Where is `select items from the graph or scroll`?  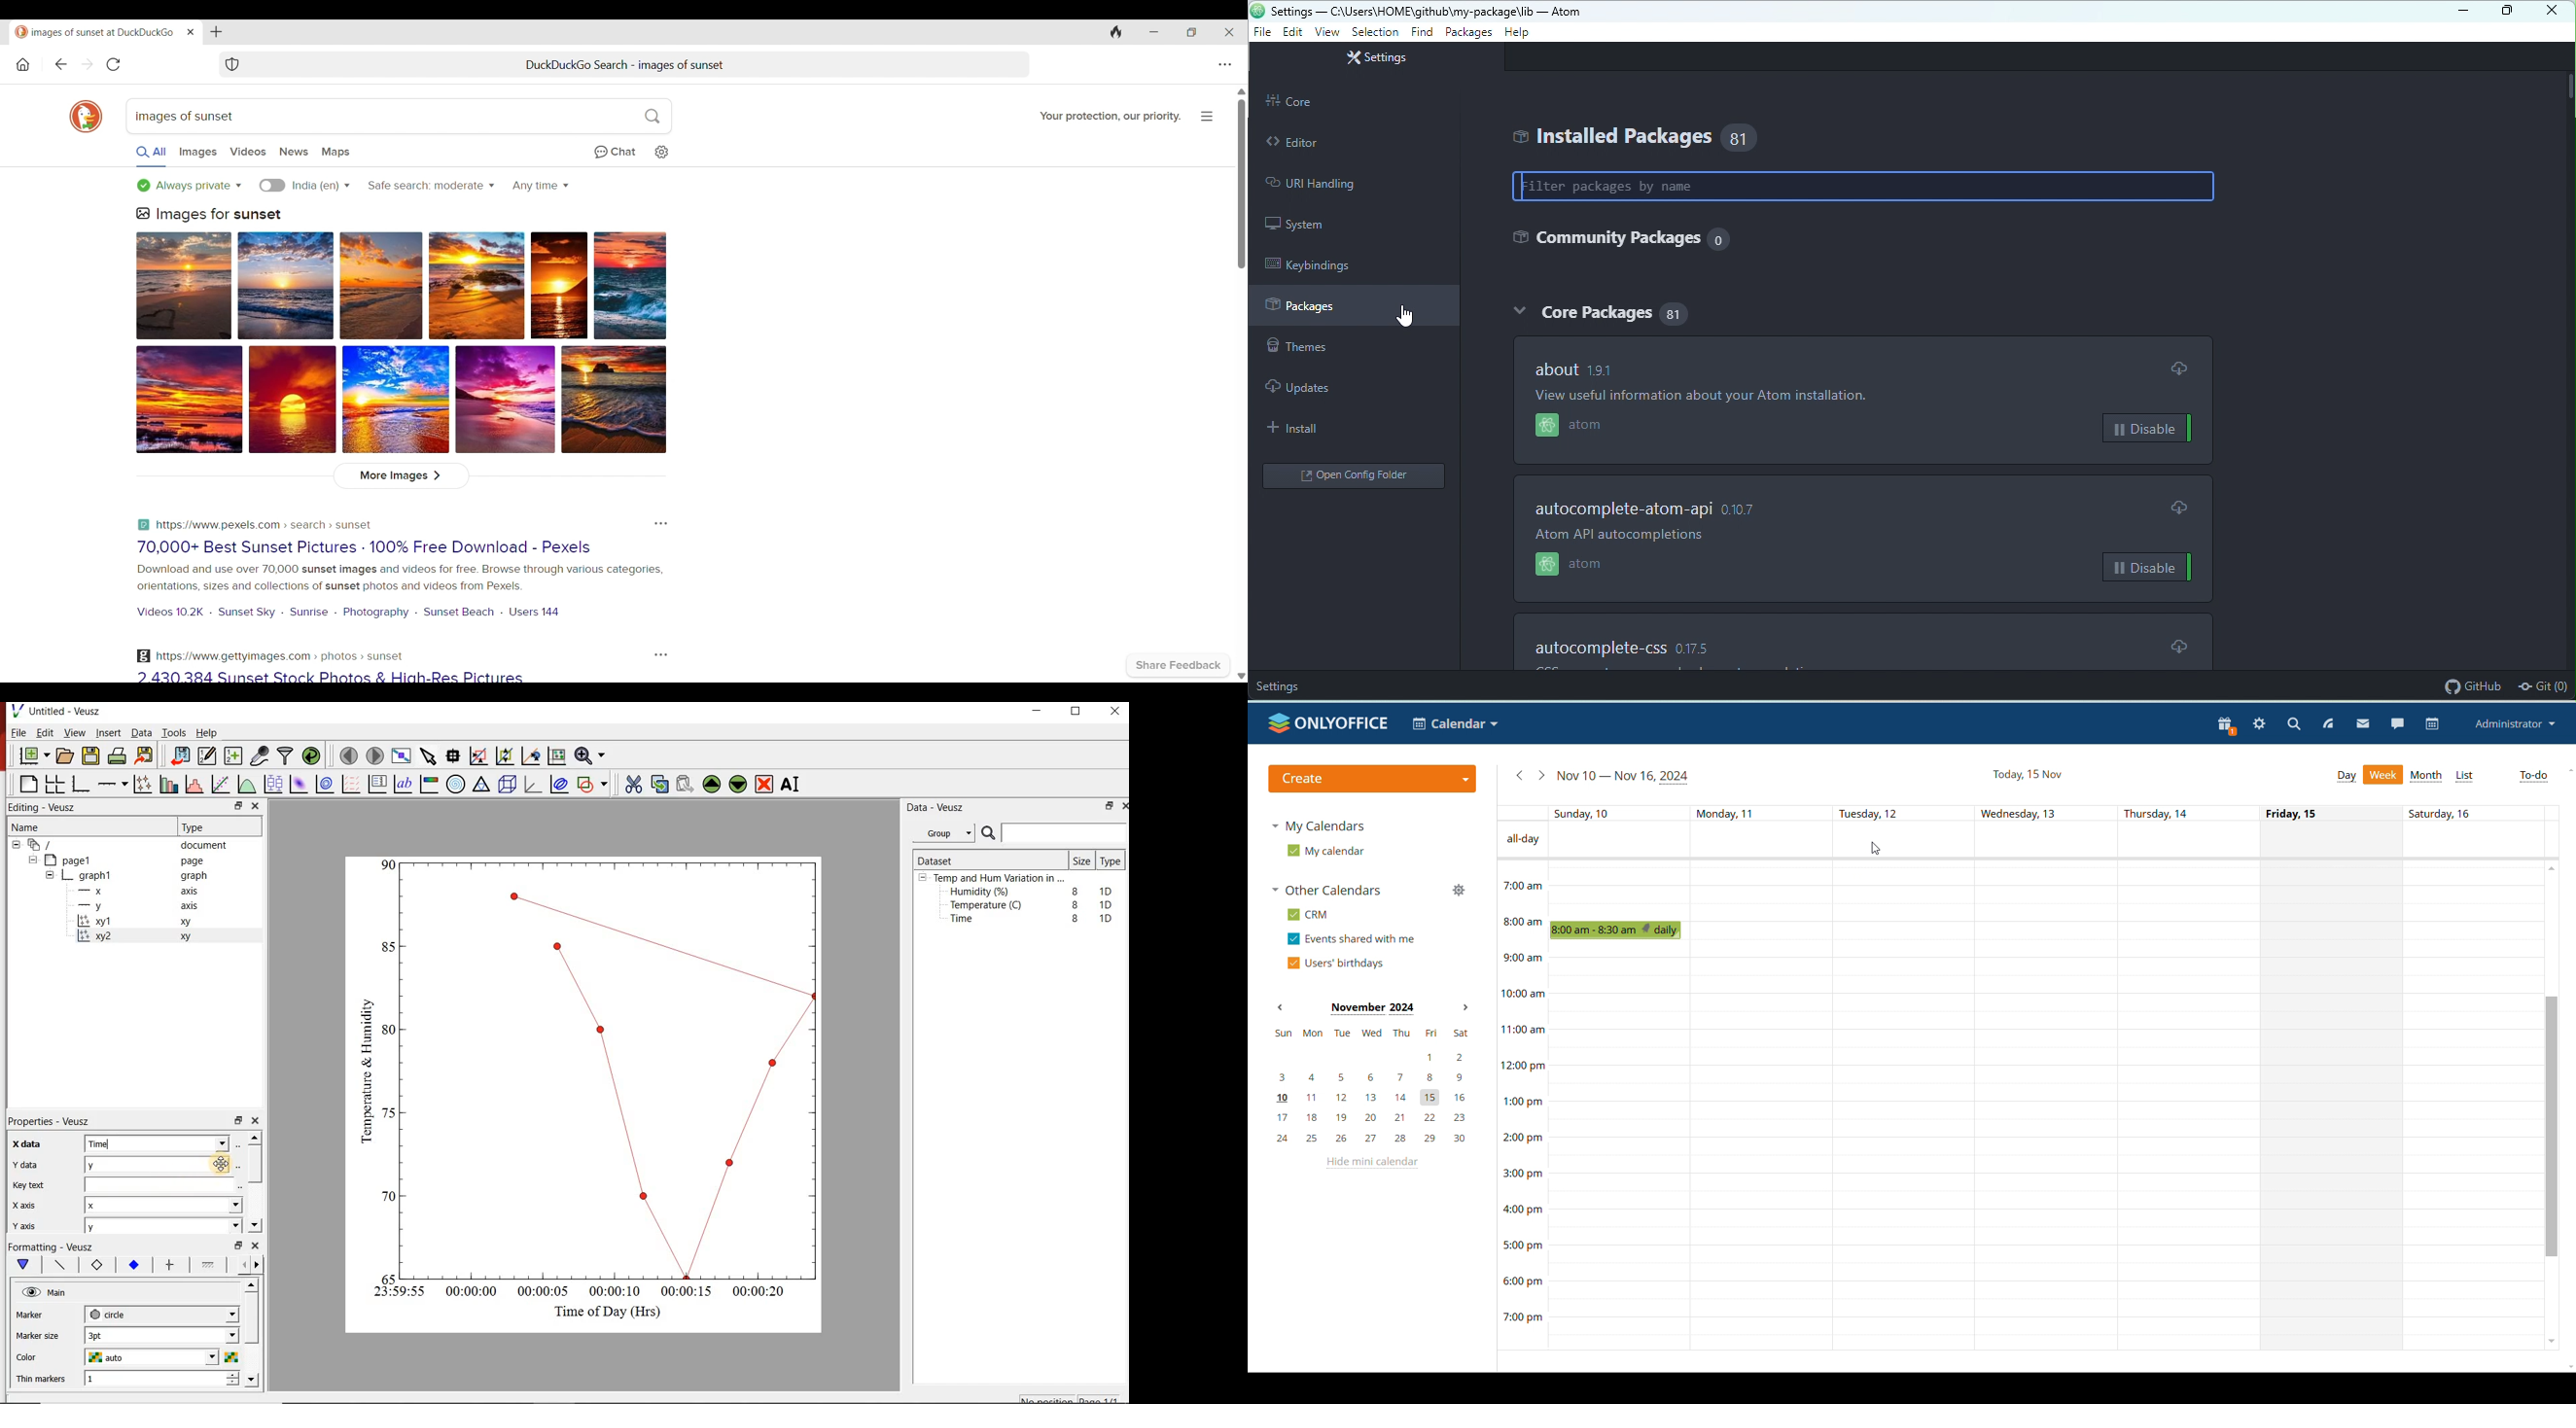
select items from the graph or scroll is located at coordinates (429, 758).